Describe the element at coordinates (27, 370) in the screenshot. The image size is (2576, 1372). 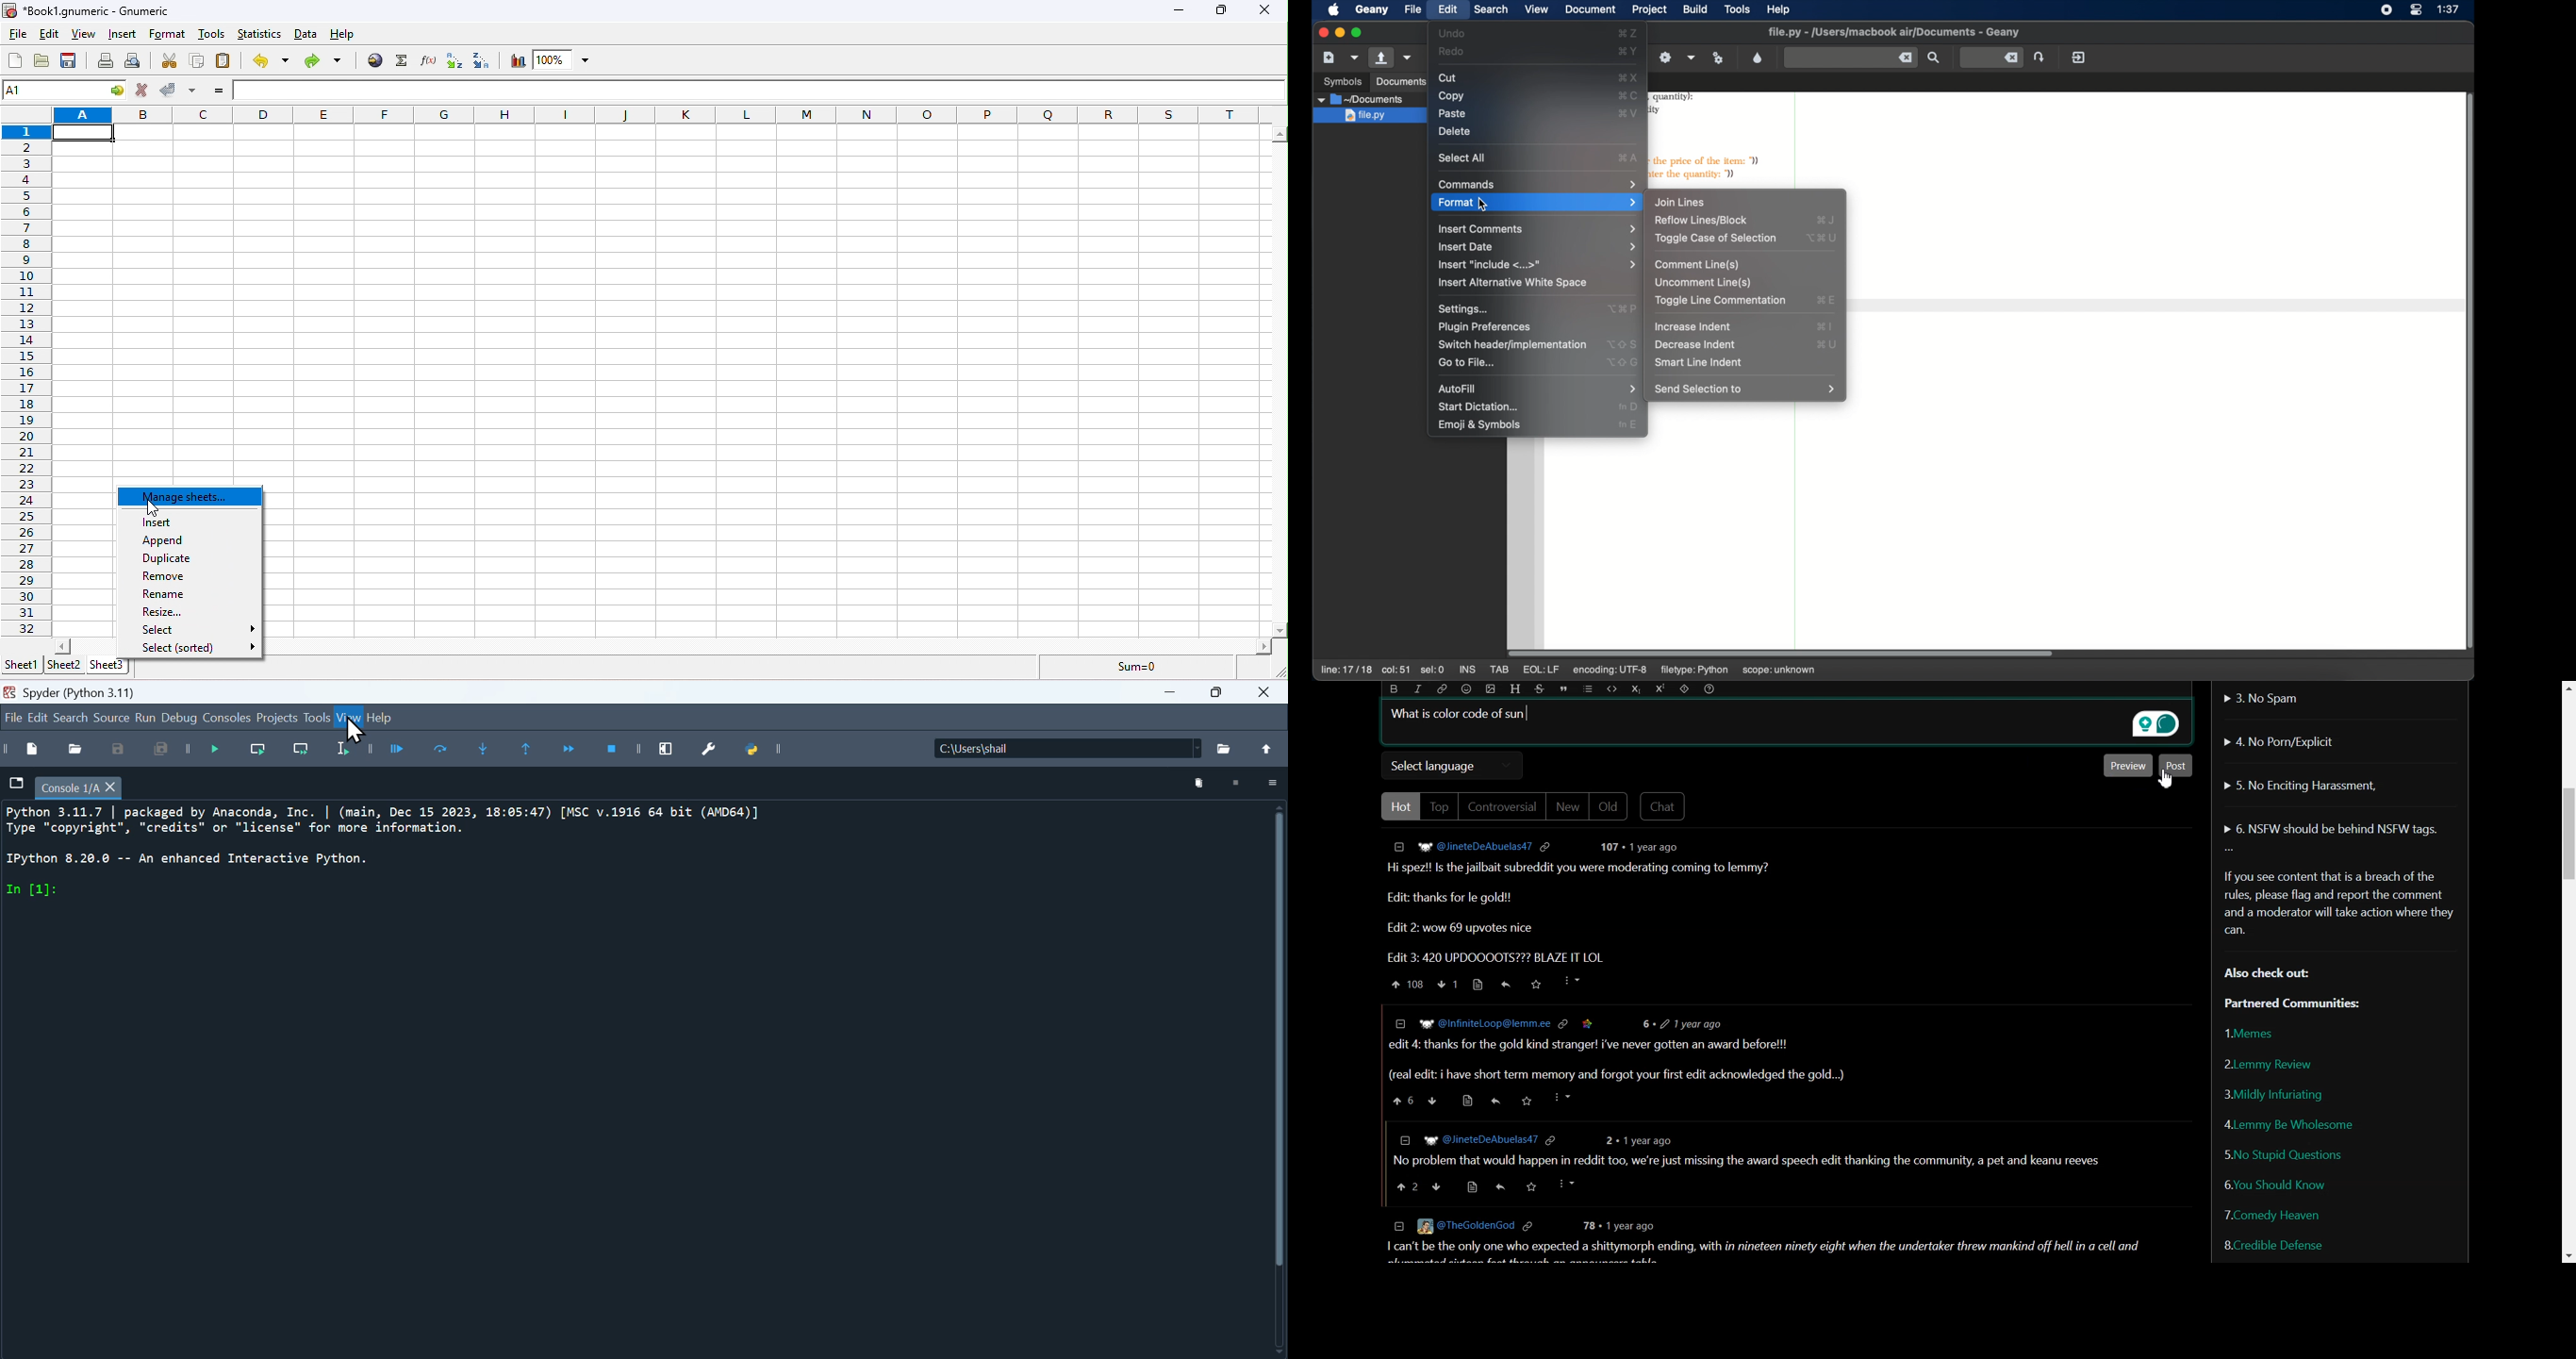
I see `rows` at that location.